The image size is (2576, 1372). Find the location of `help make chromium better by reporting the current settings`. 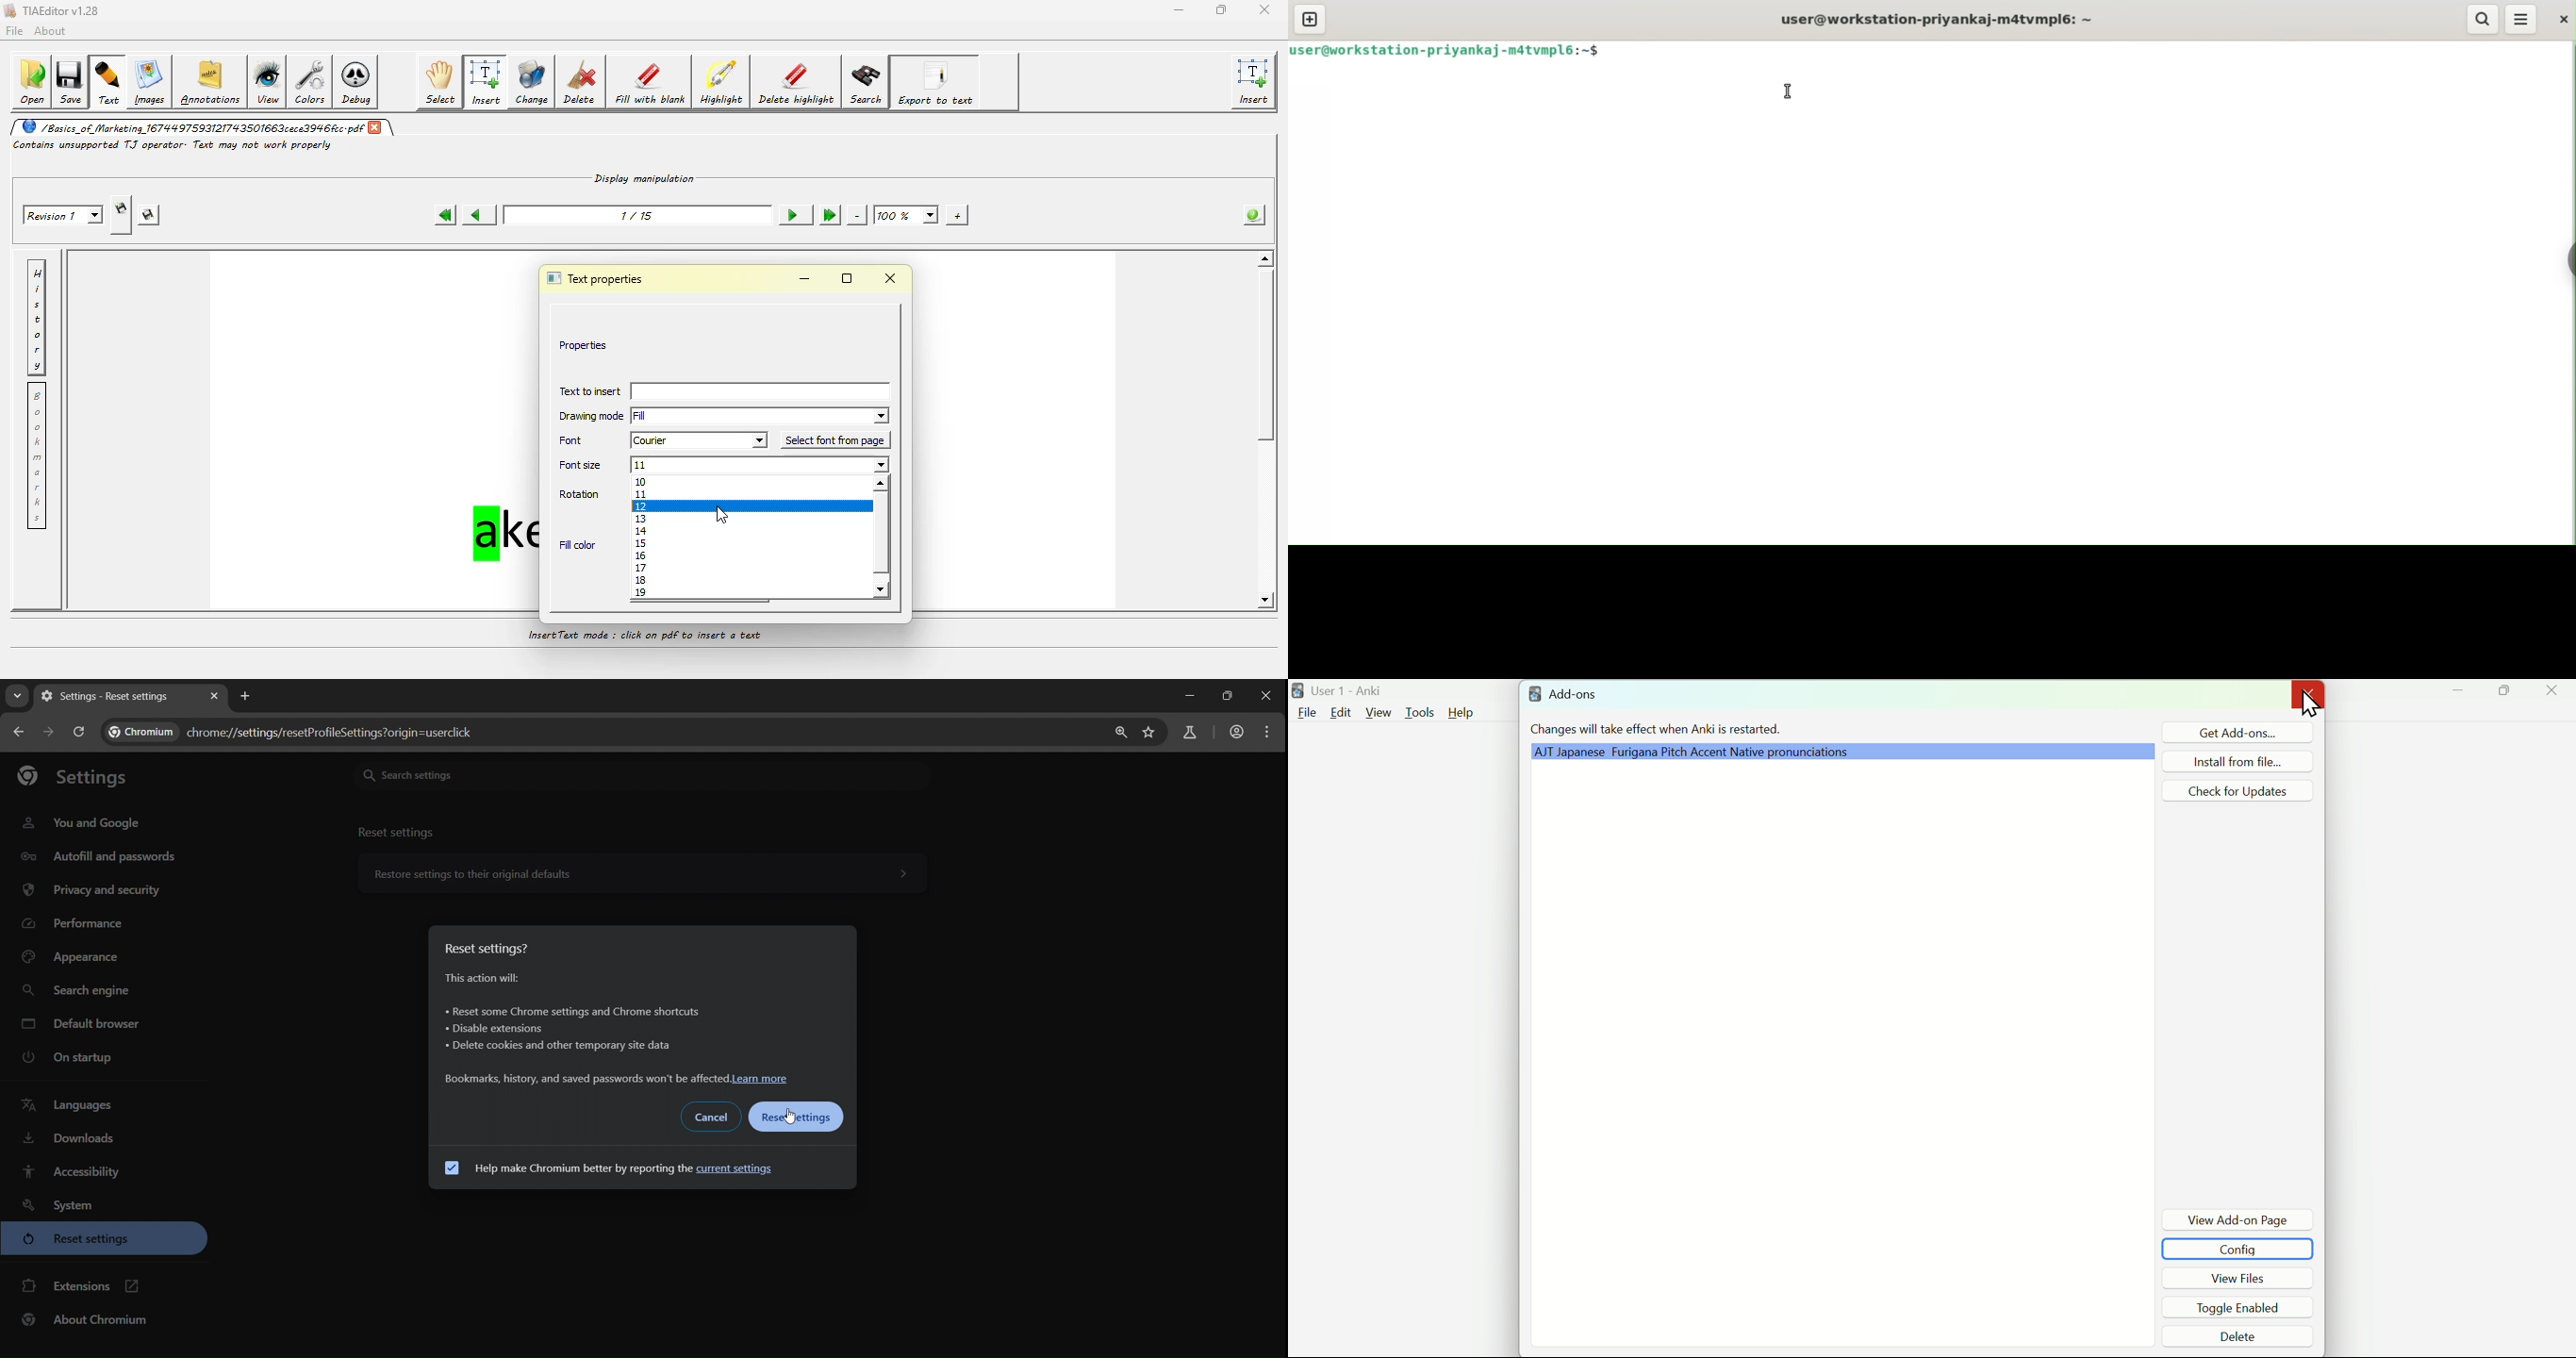

help make chromium better by reporting the current settings is located at coordinates (613, 1171).